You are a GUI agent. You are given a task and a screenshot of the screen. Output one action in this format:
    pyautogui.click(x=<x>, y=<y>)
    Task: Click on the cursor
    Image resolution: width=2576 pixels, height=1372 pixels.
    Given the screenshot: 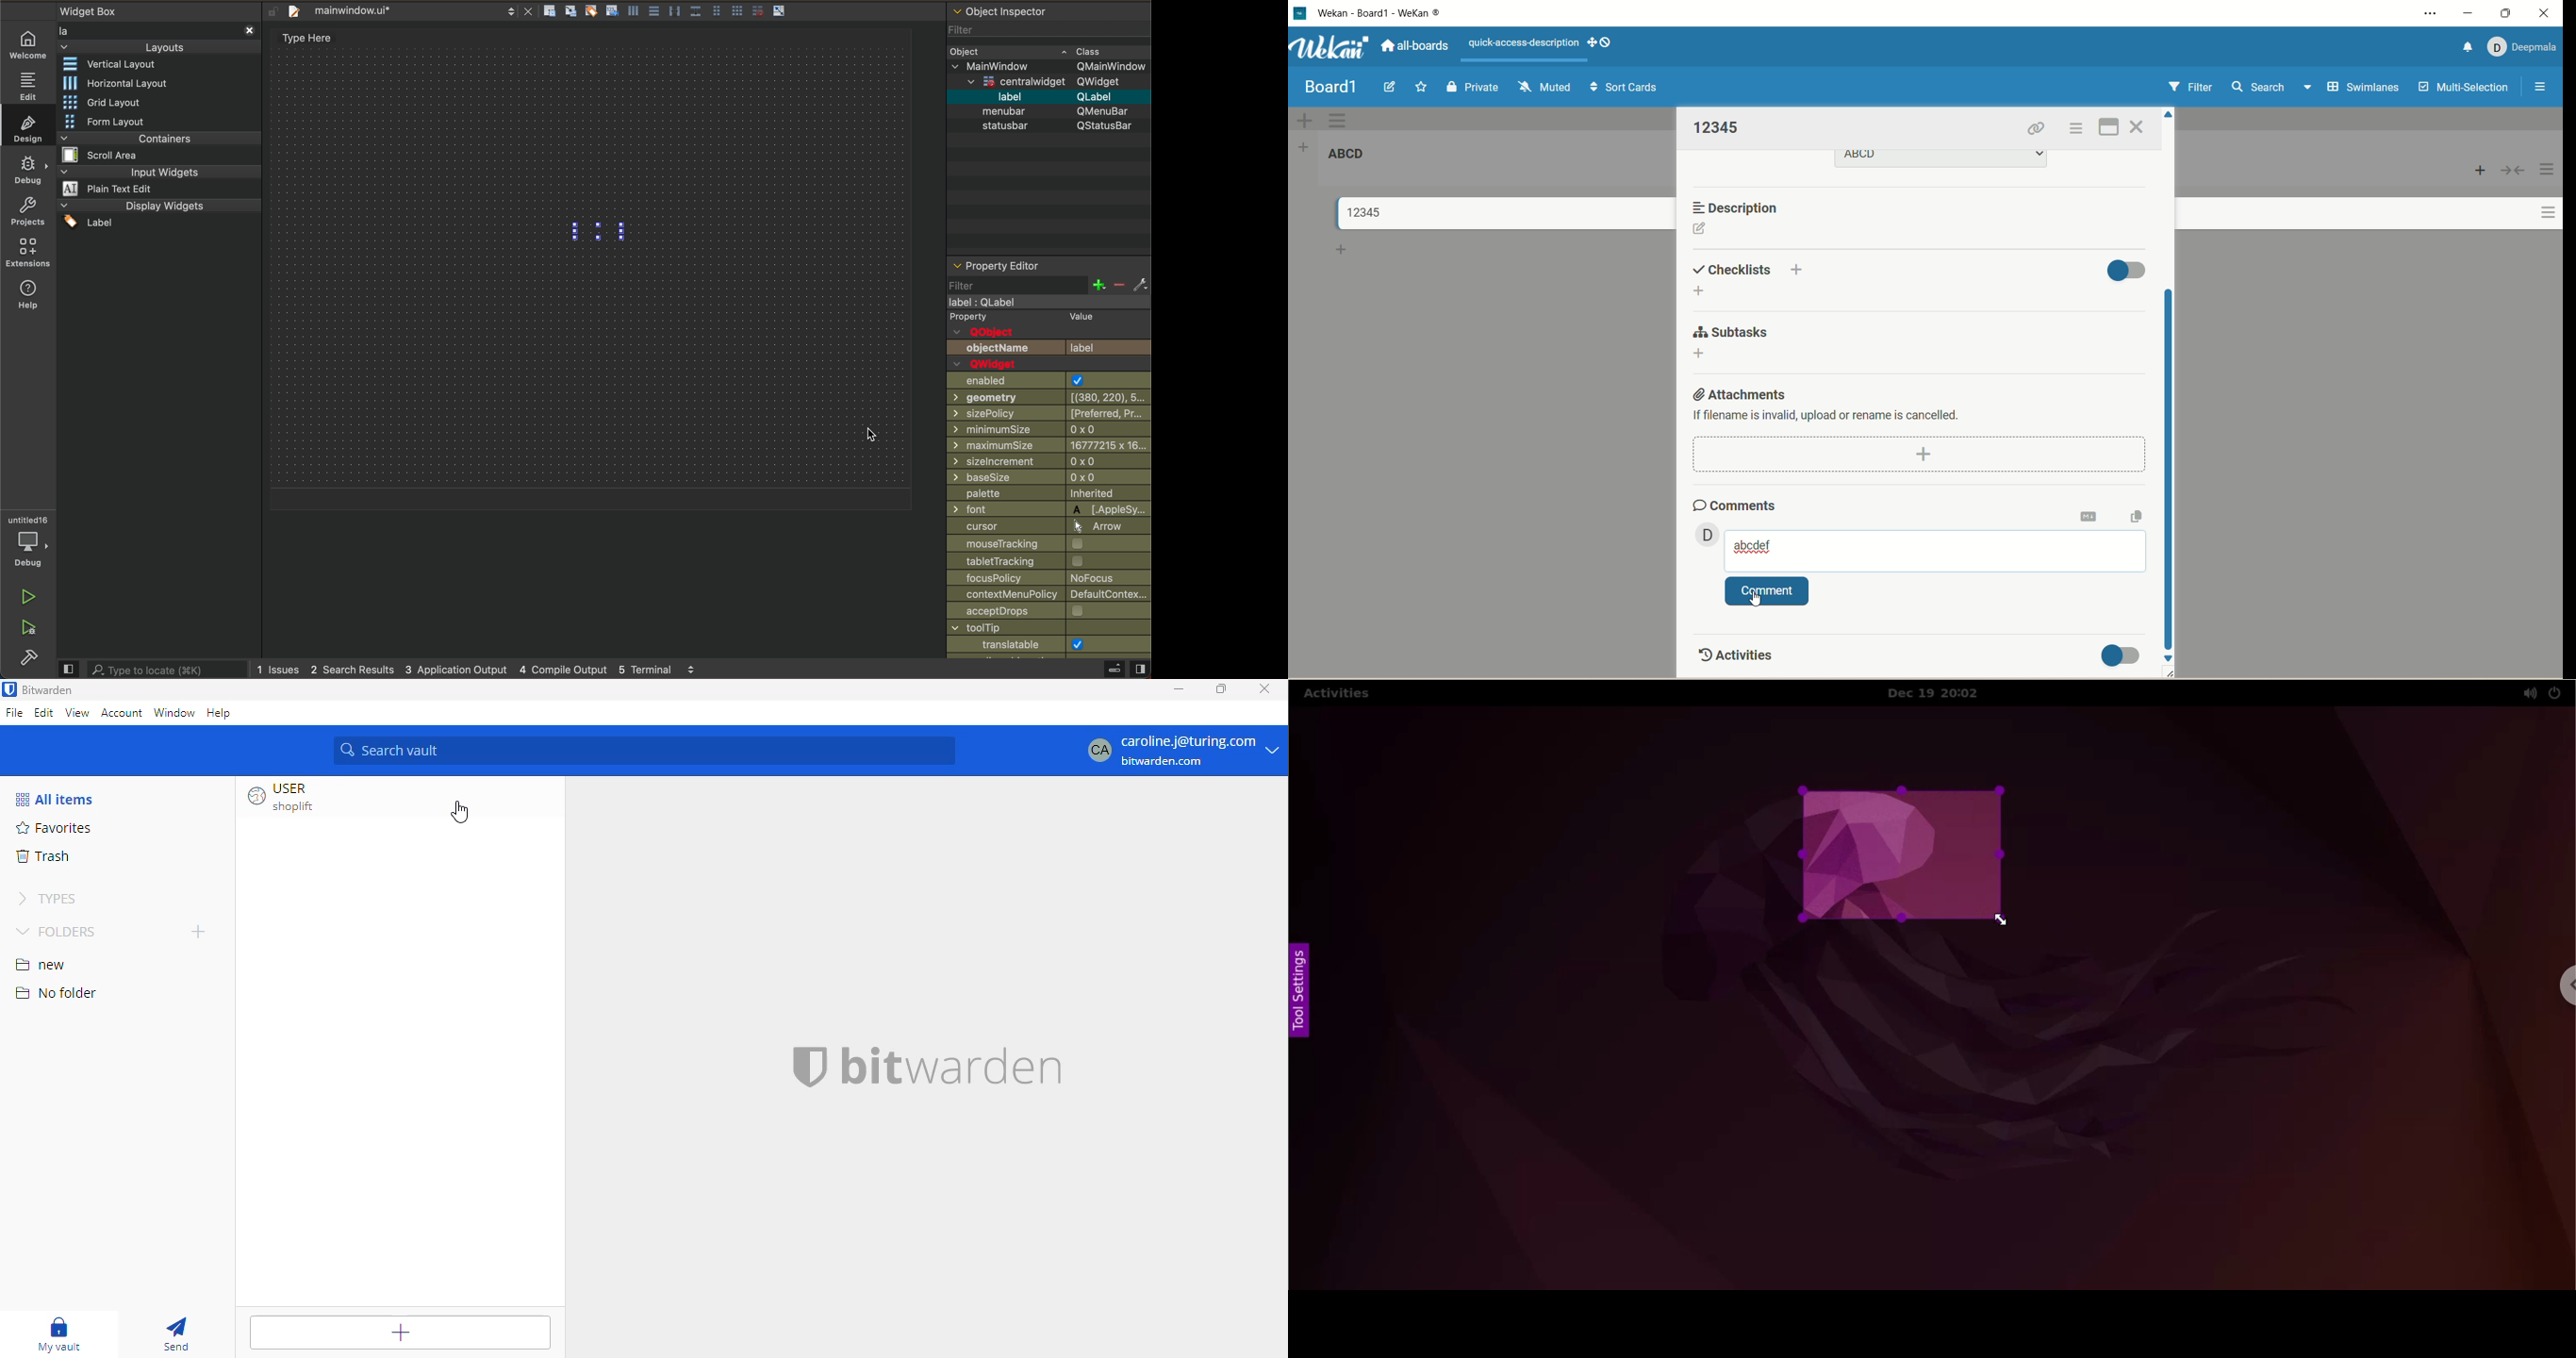 What is the action you would take?
    pyautogui.click(x=873, y=438)
    